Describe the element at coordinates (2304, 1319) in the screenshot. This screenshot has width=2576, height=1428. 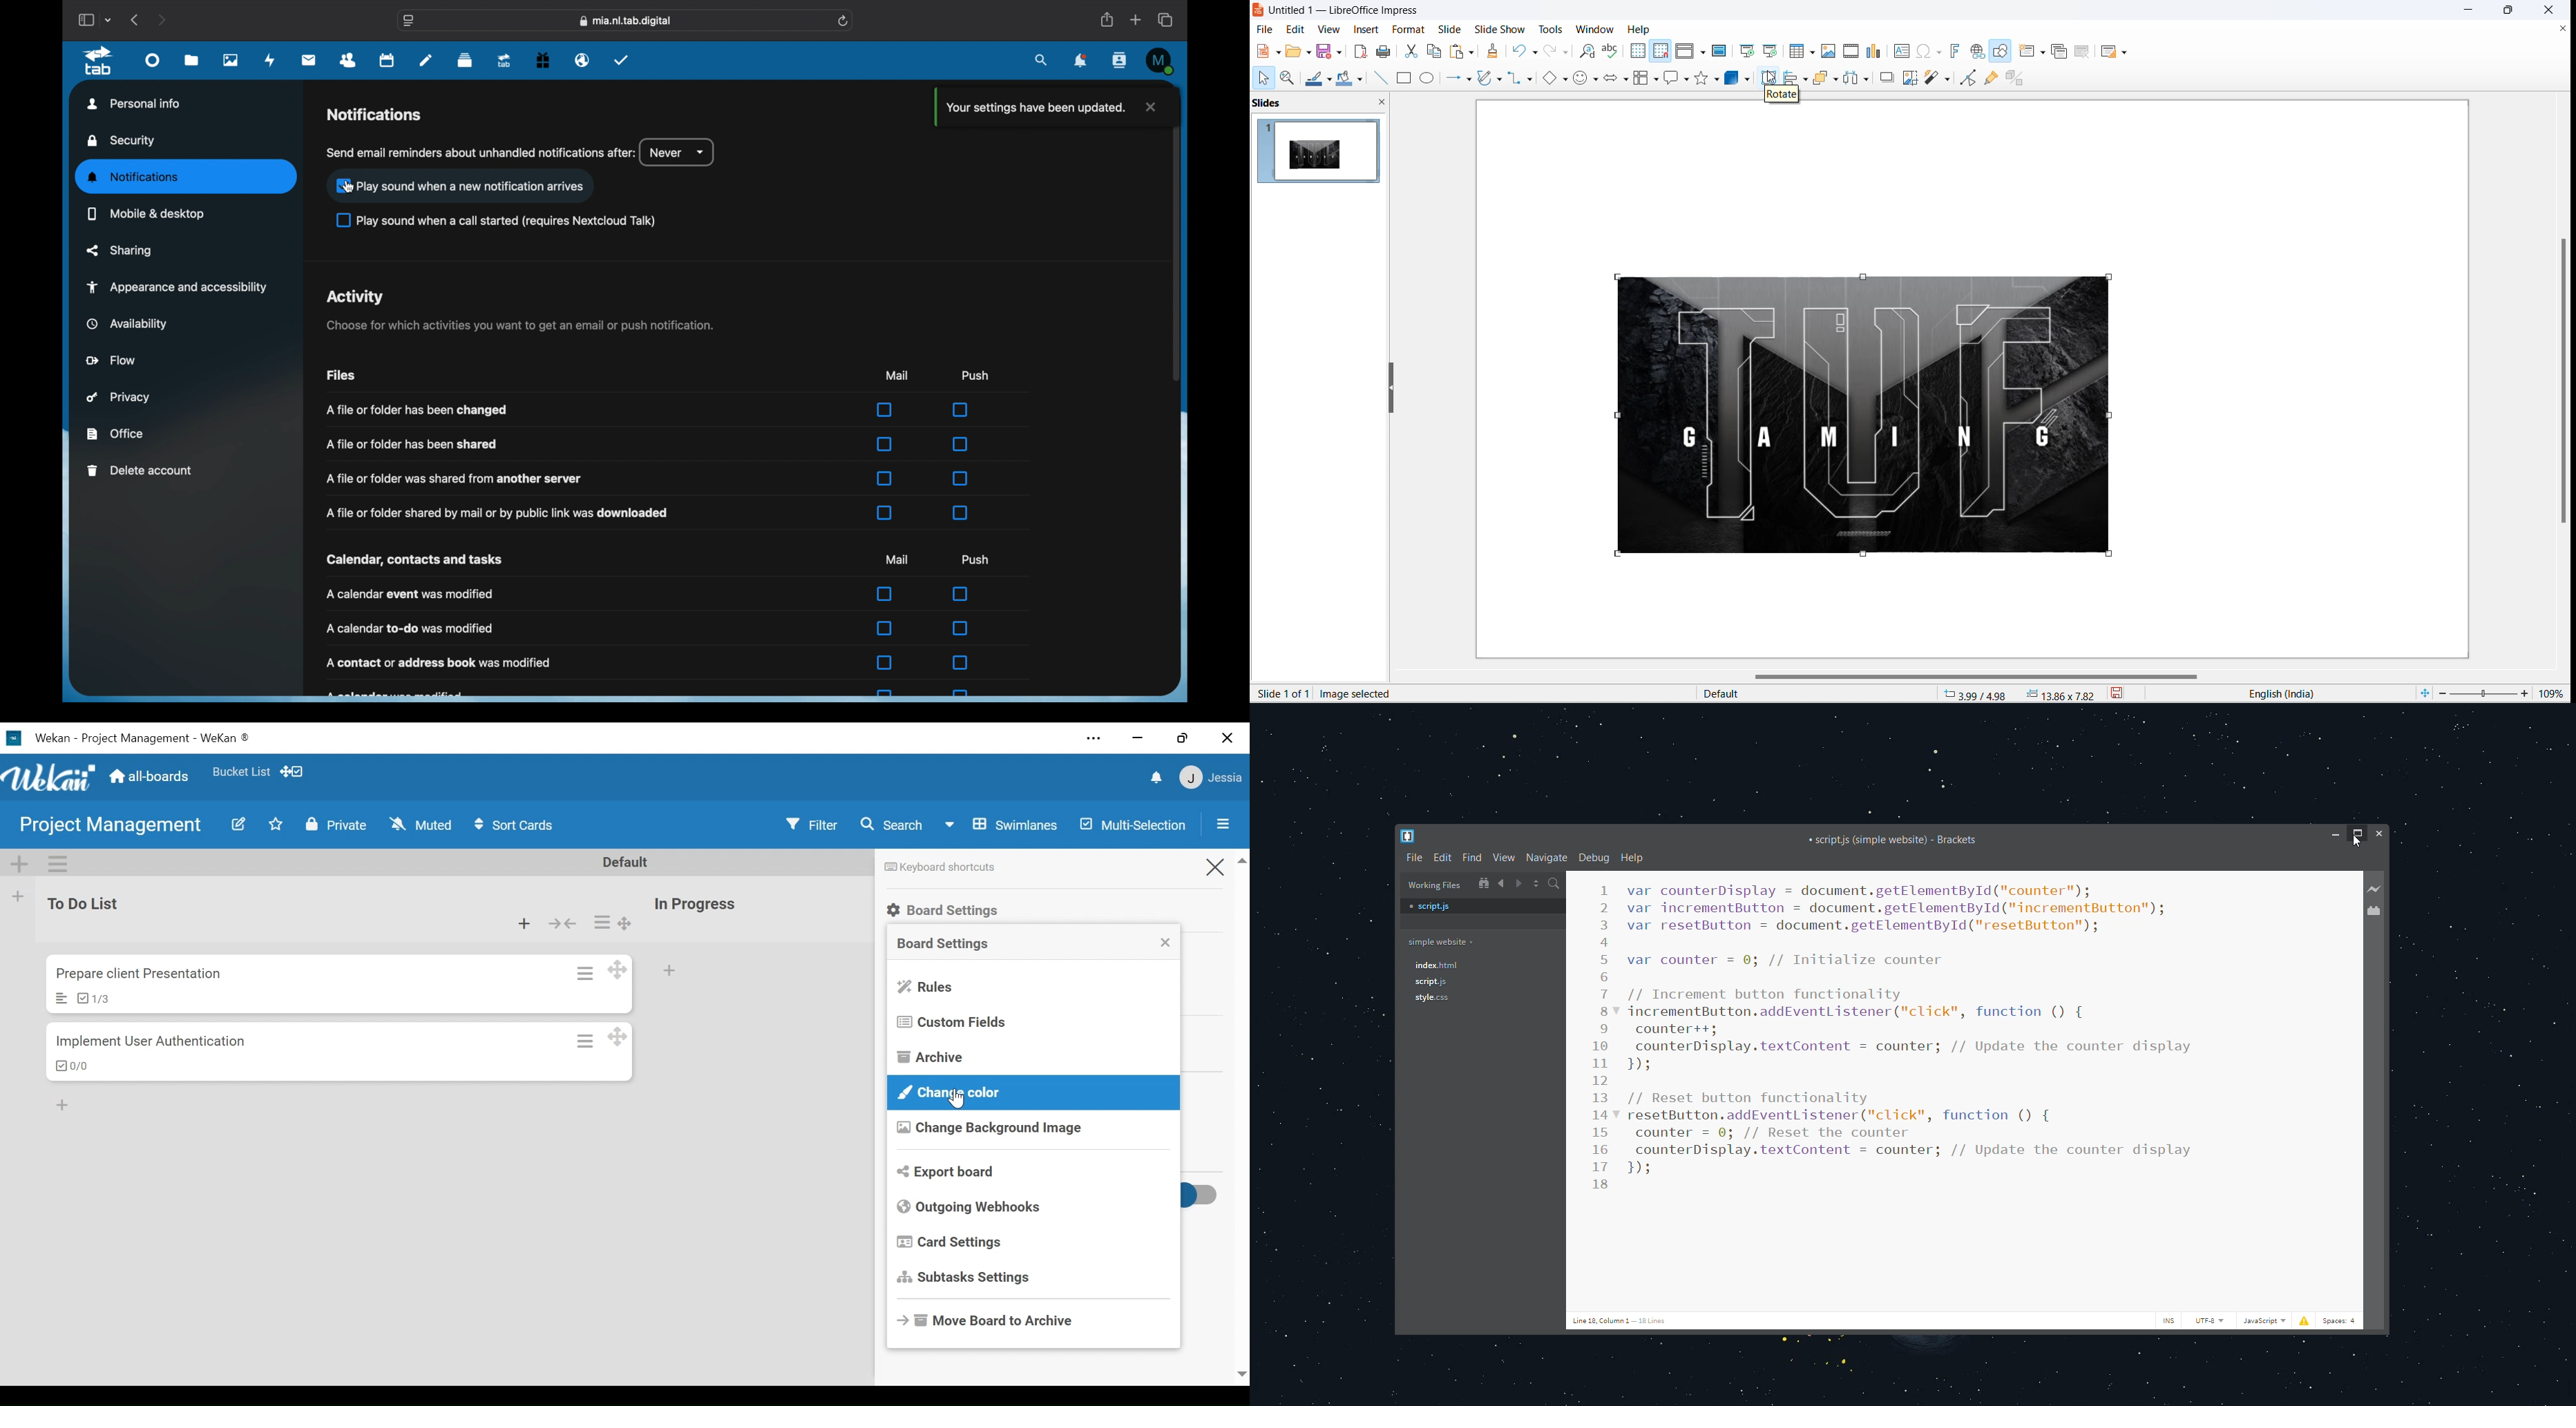
I see `show errors` at that location.